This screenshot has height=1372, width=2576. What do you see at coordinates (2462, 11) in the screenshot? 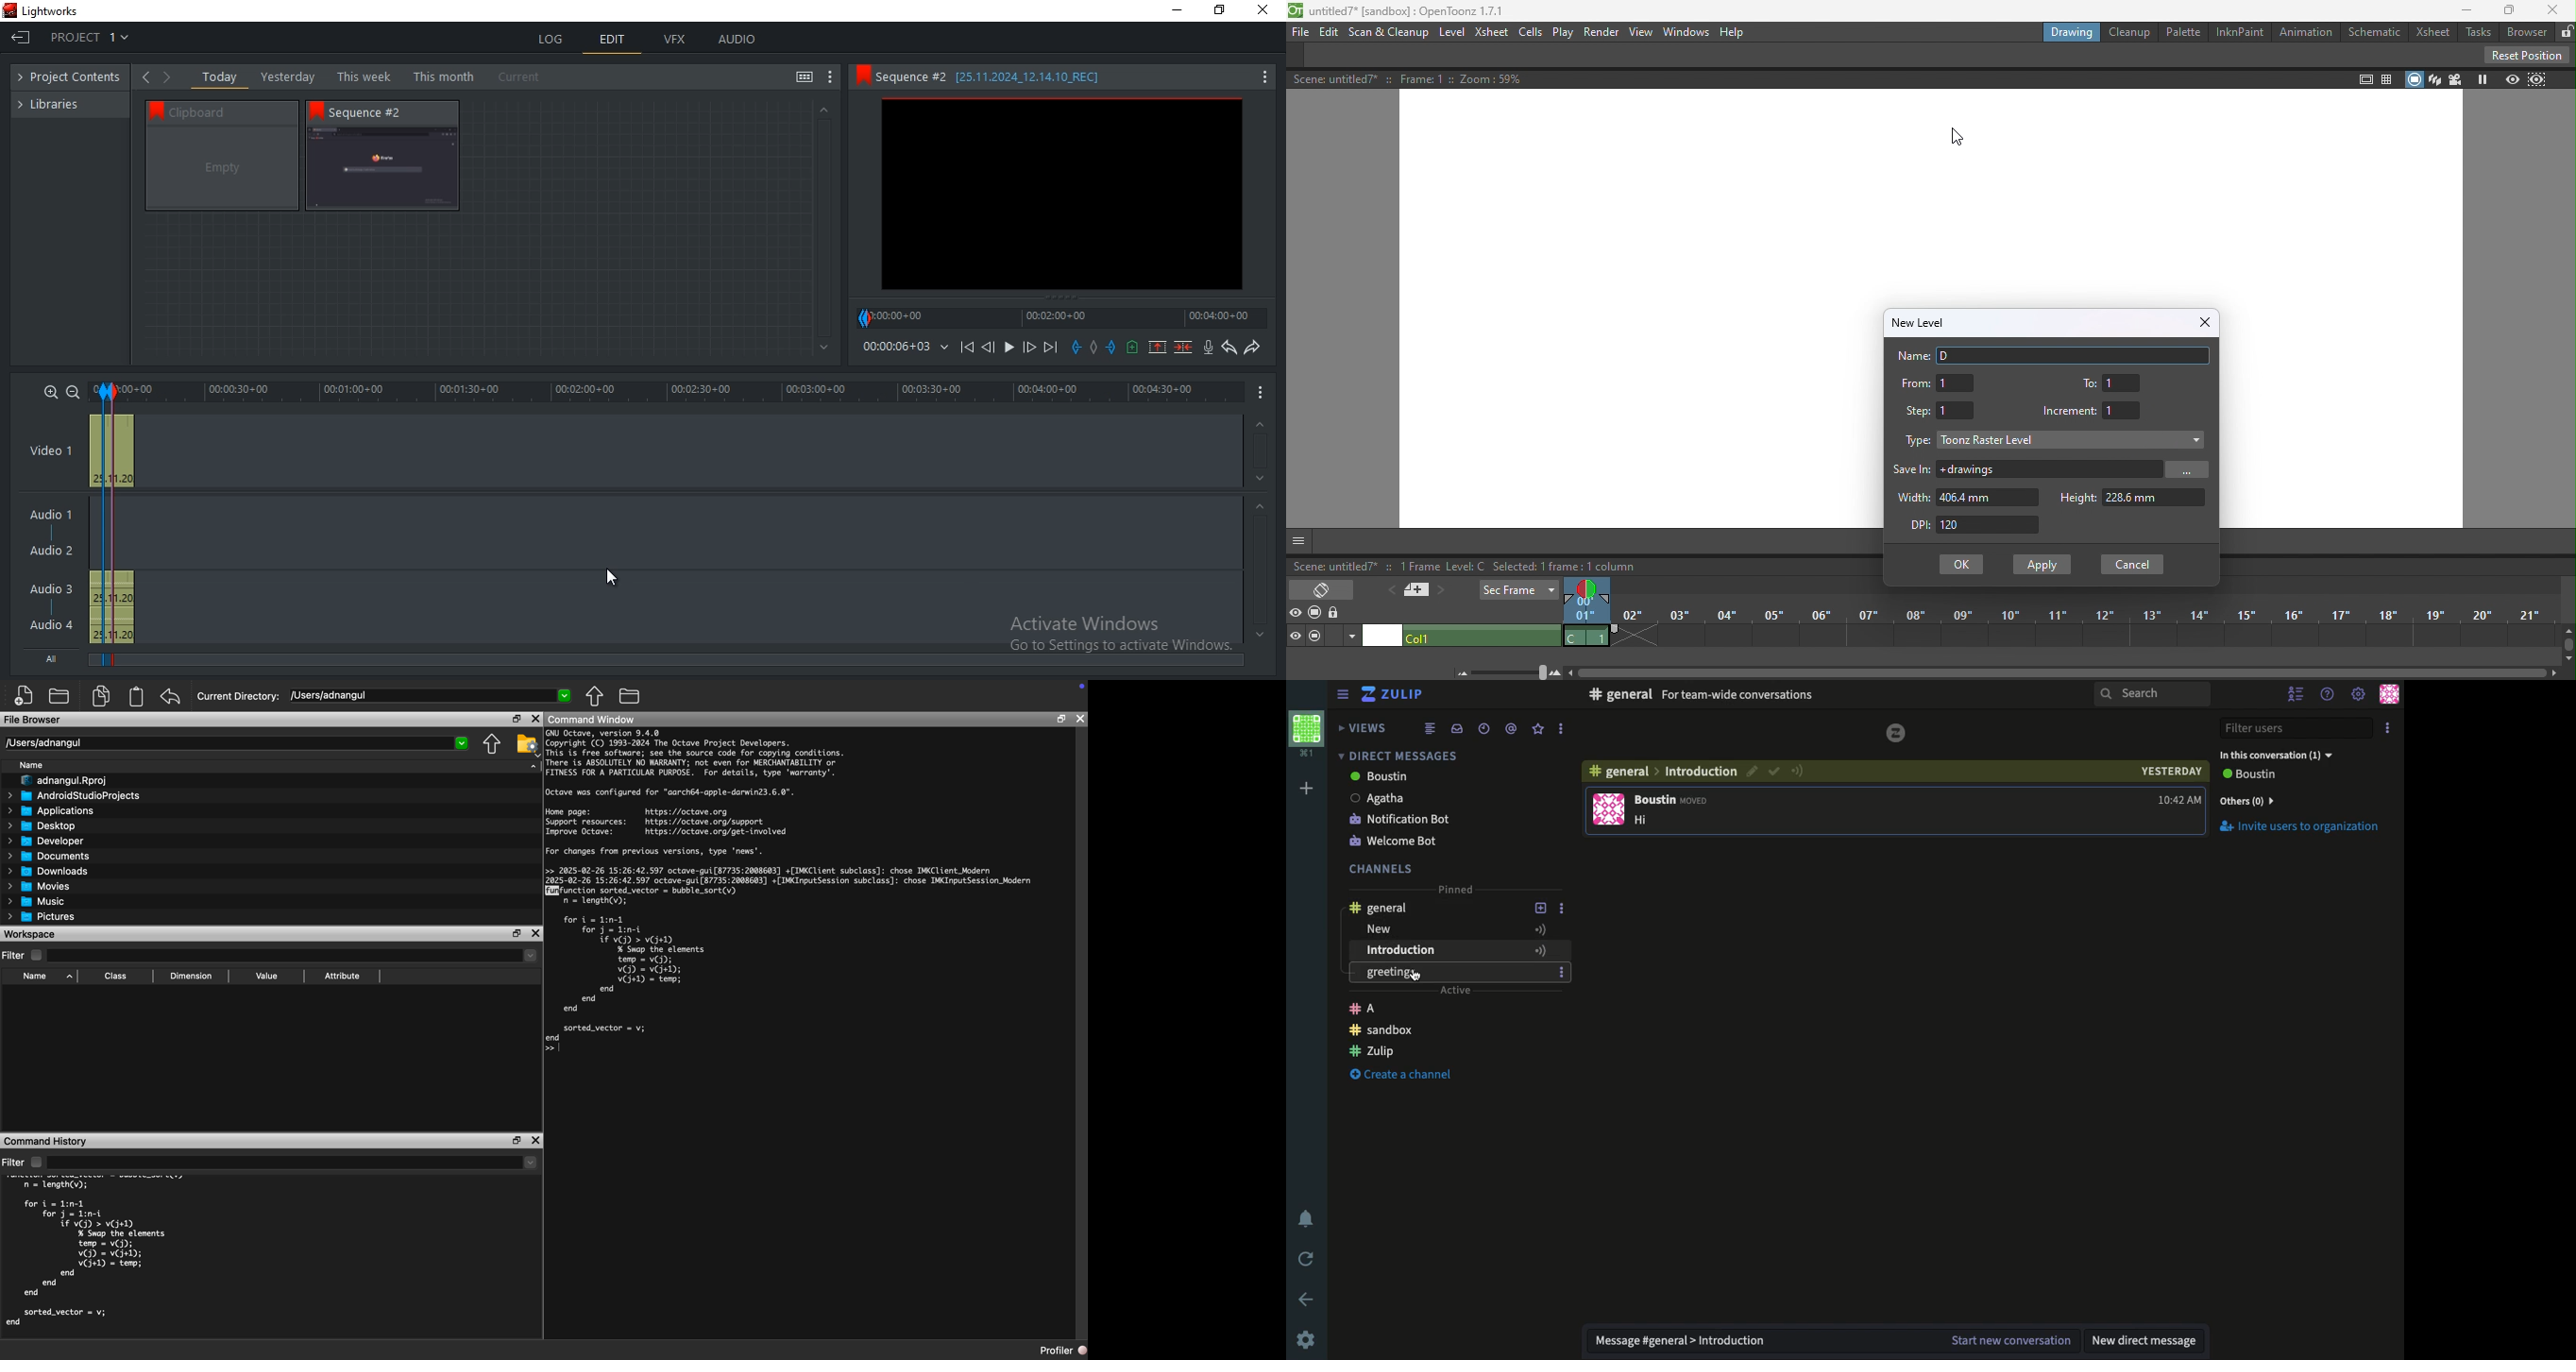
I see `Minimize` at bounding box center [2462, 11].